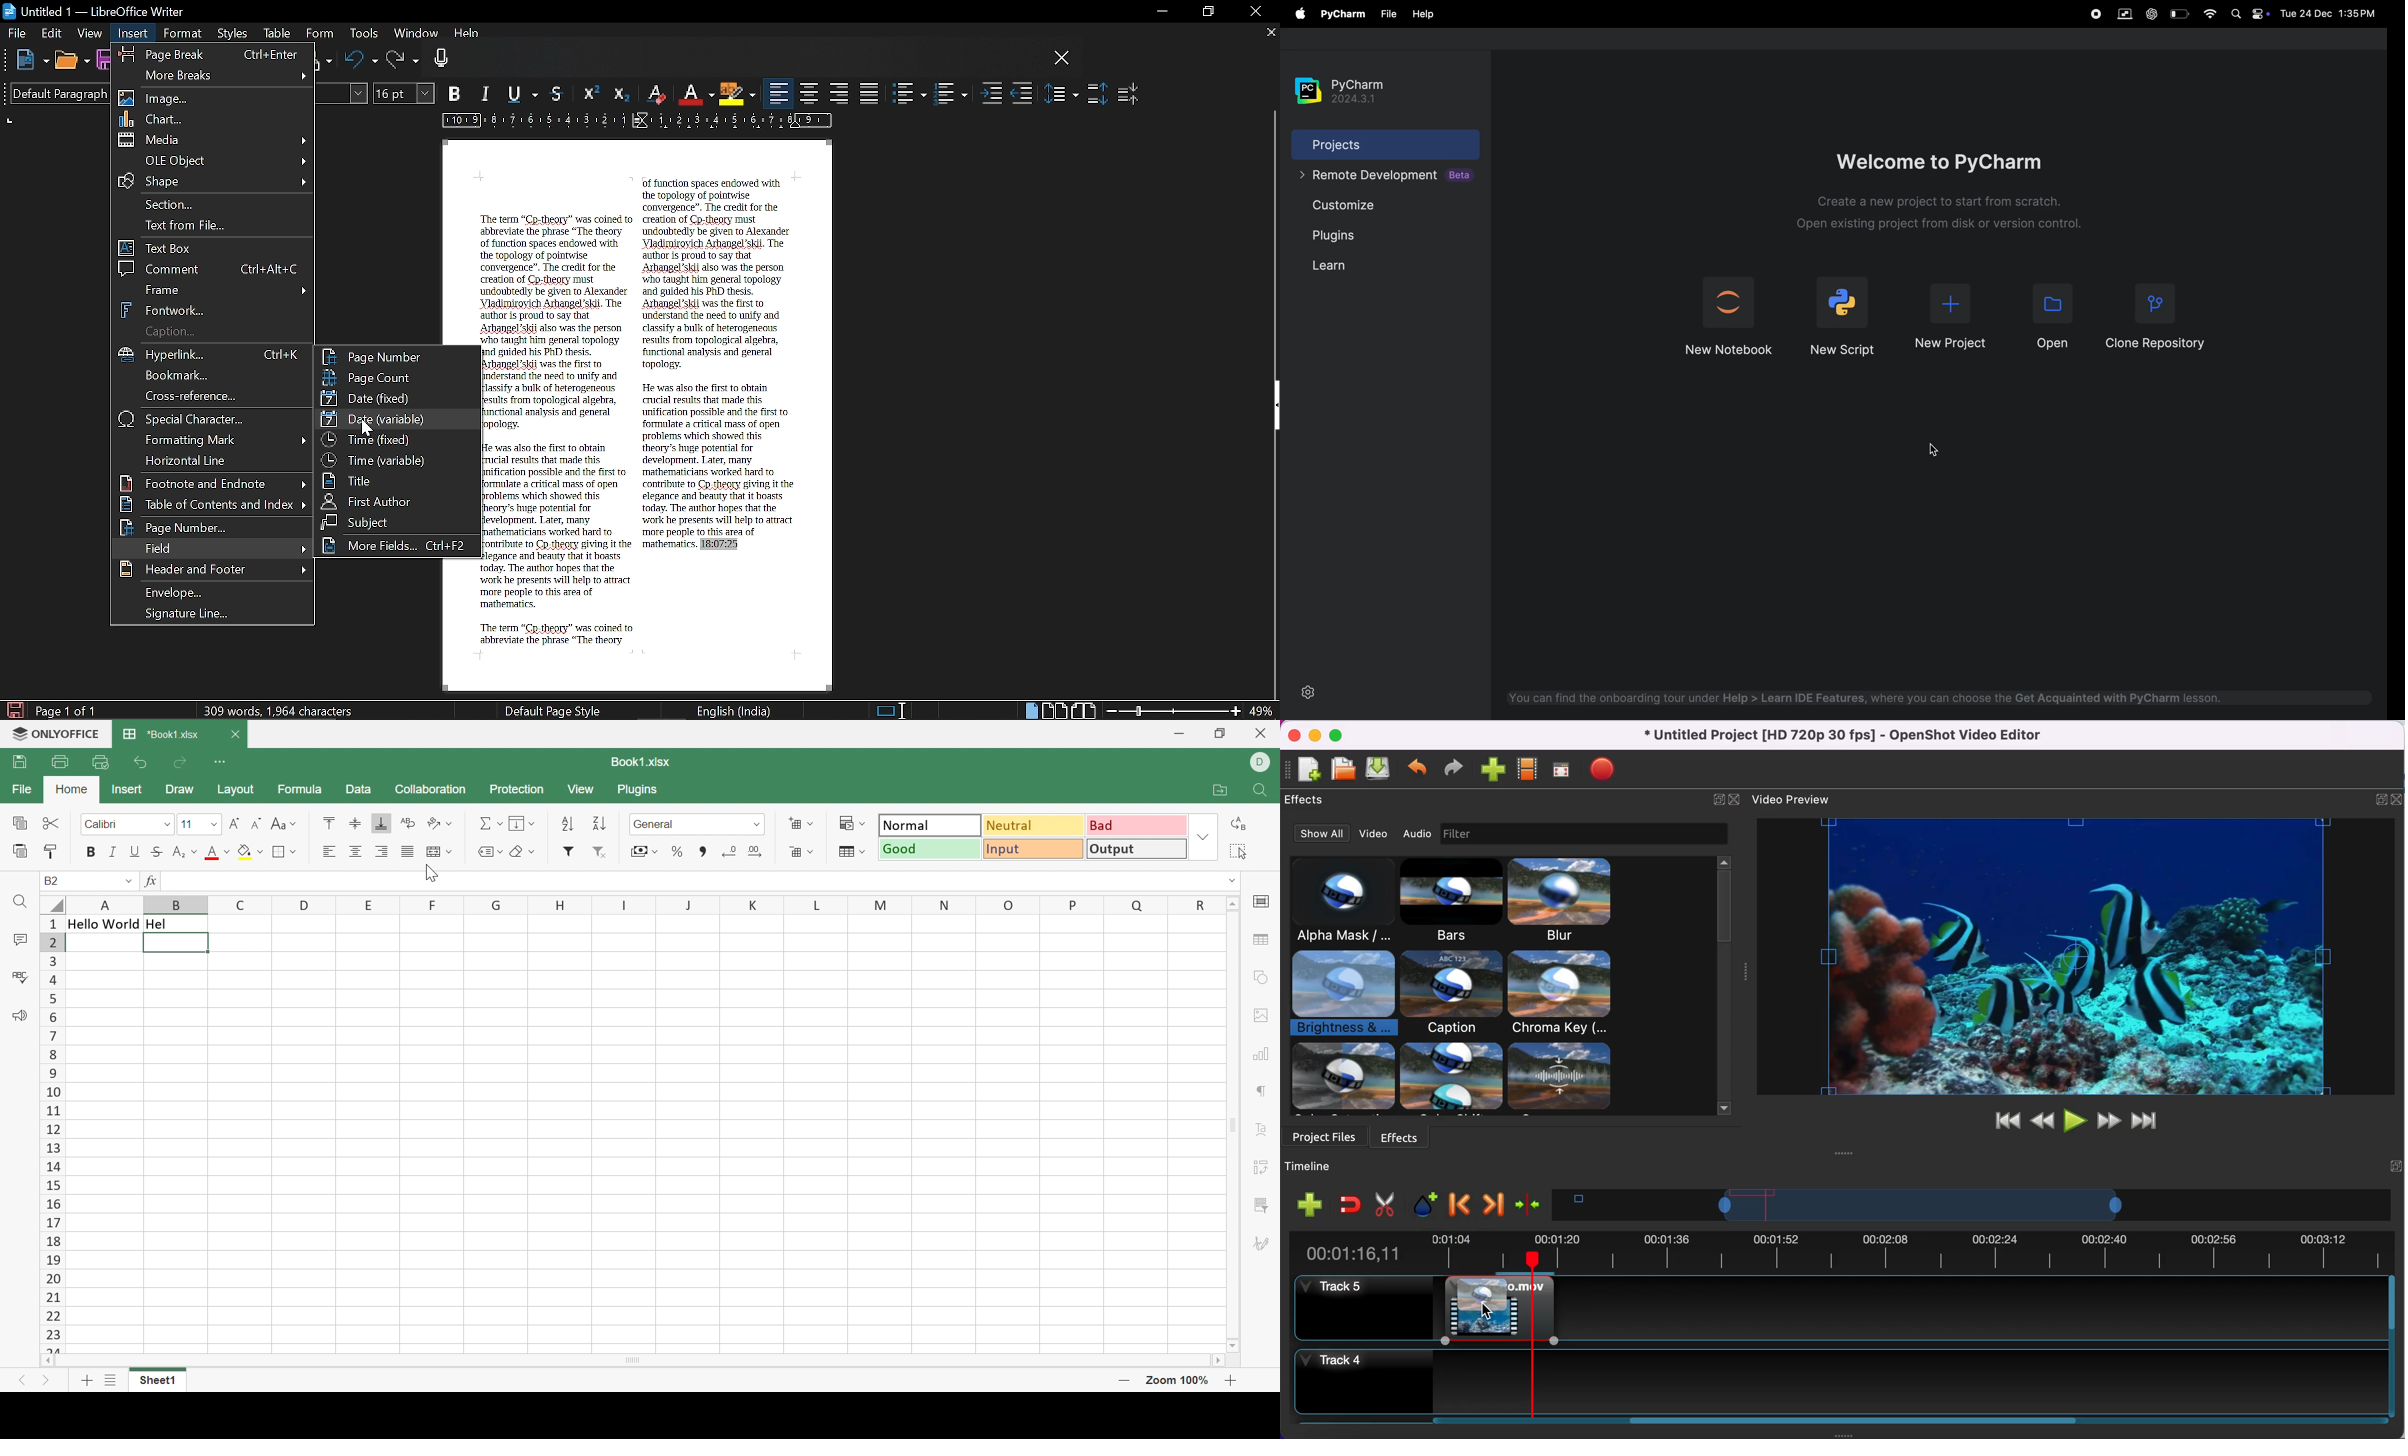 This screenshot has height=1456, width=2408. What do you see at coordinates (1264, 791) in the screenshot?
I see `Find` at bounding box center [1264, 791].